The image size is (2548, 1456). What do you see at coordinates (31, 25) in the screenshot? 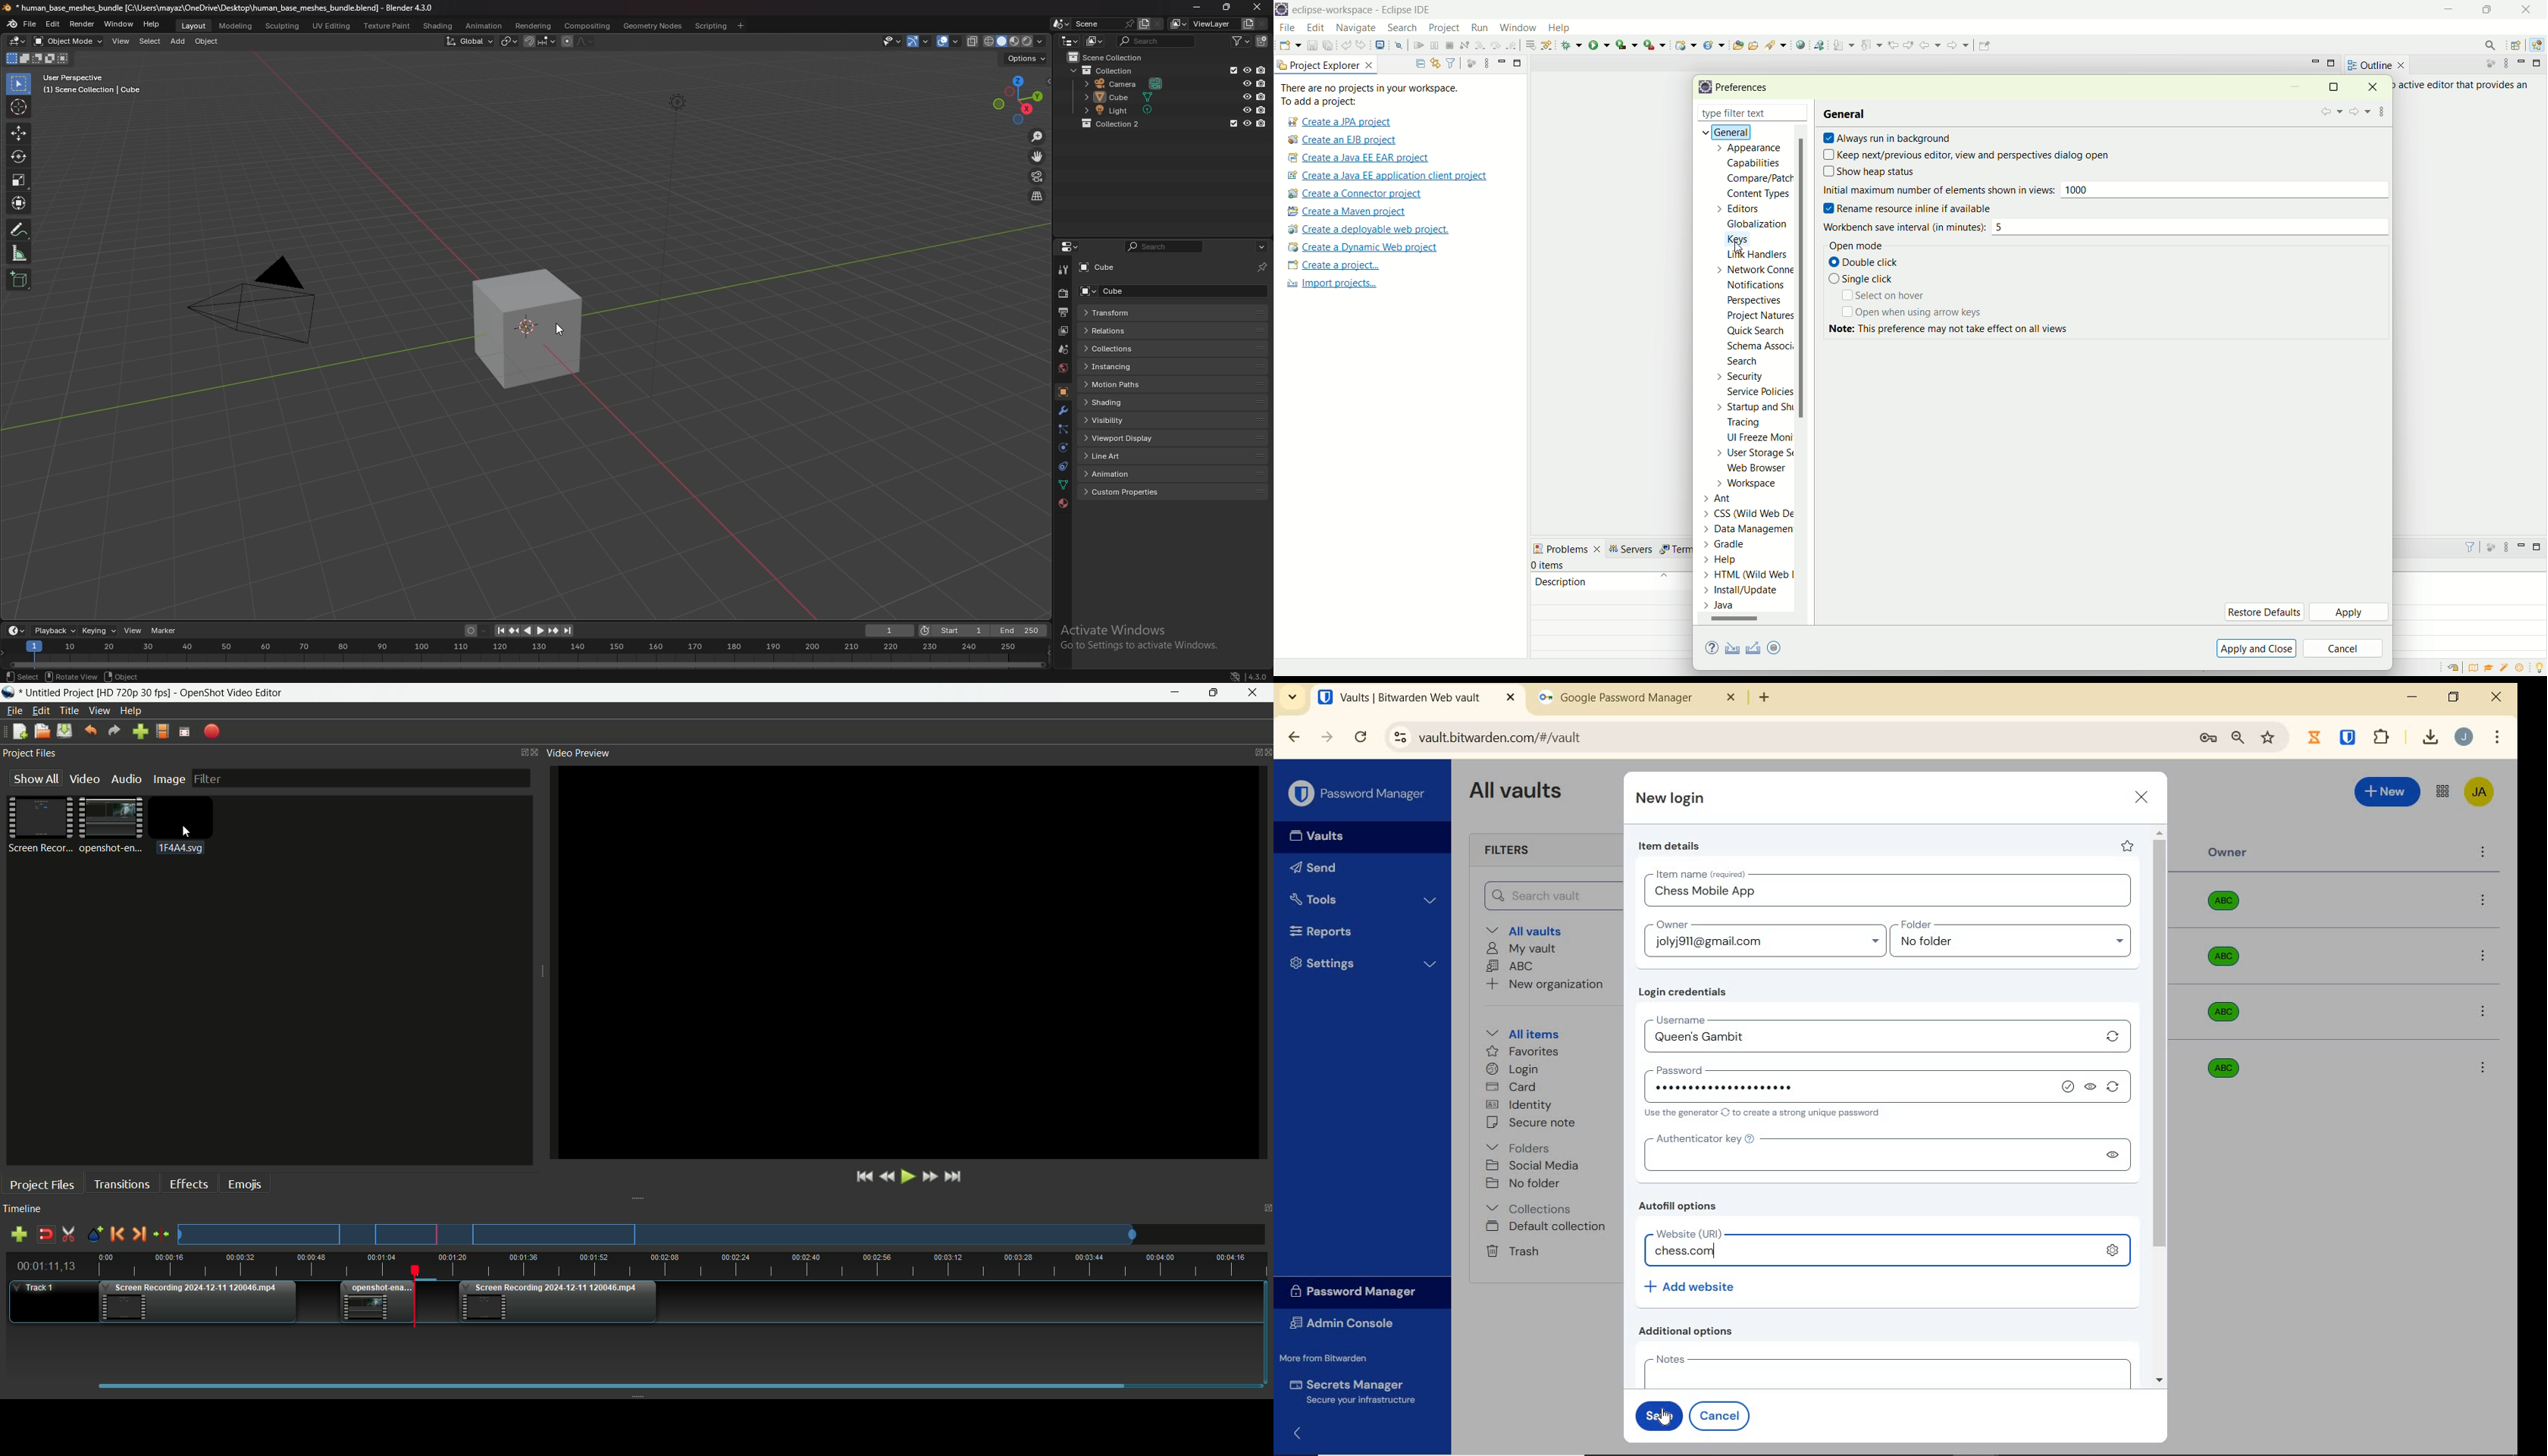
I see `file` at bounding box center [31, 25].